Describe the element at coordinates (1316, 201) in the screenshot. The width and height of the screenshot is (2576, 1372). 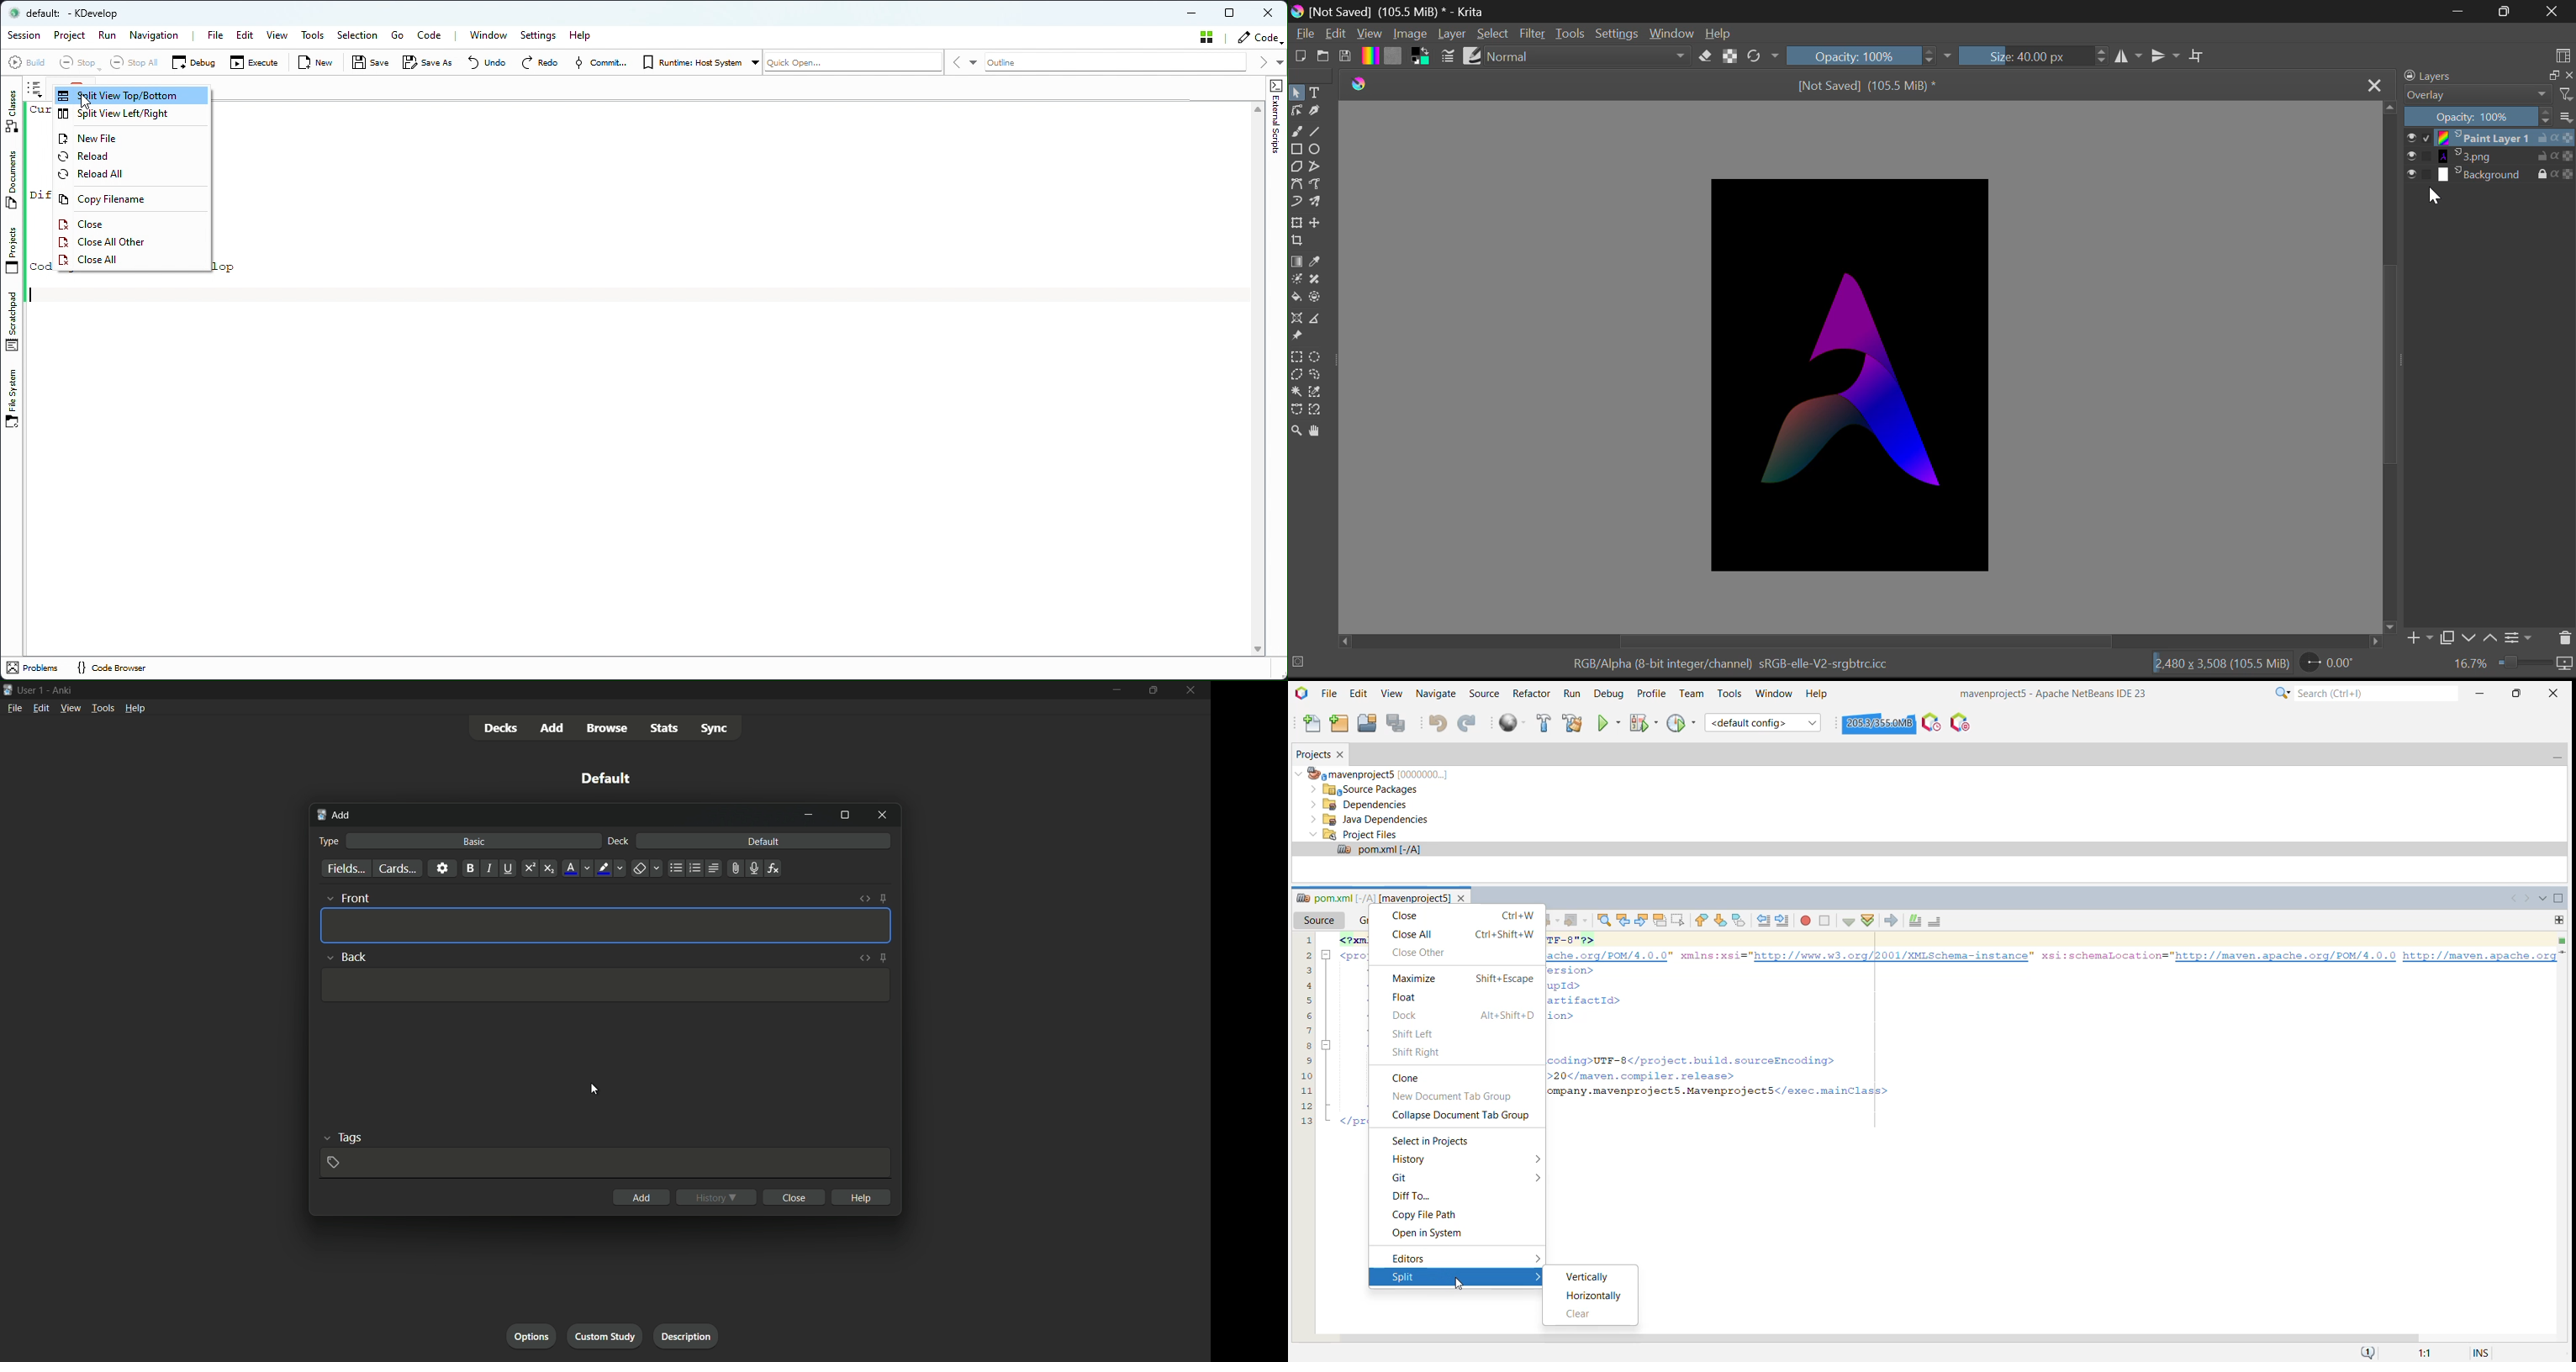
I see `Multibrush Tool` at that location.